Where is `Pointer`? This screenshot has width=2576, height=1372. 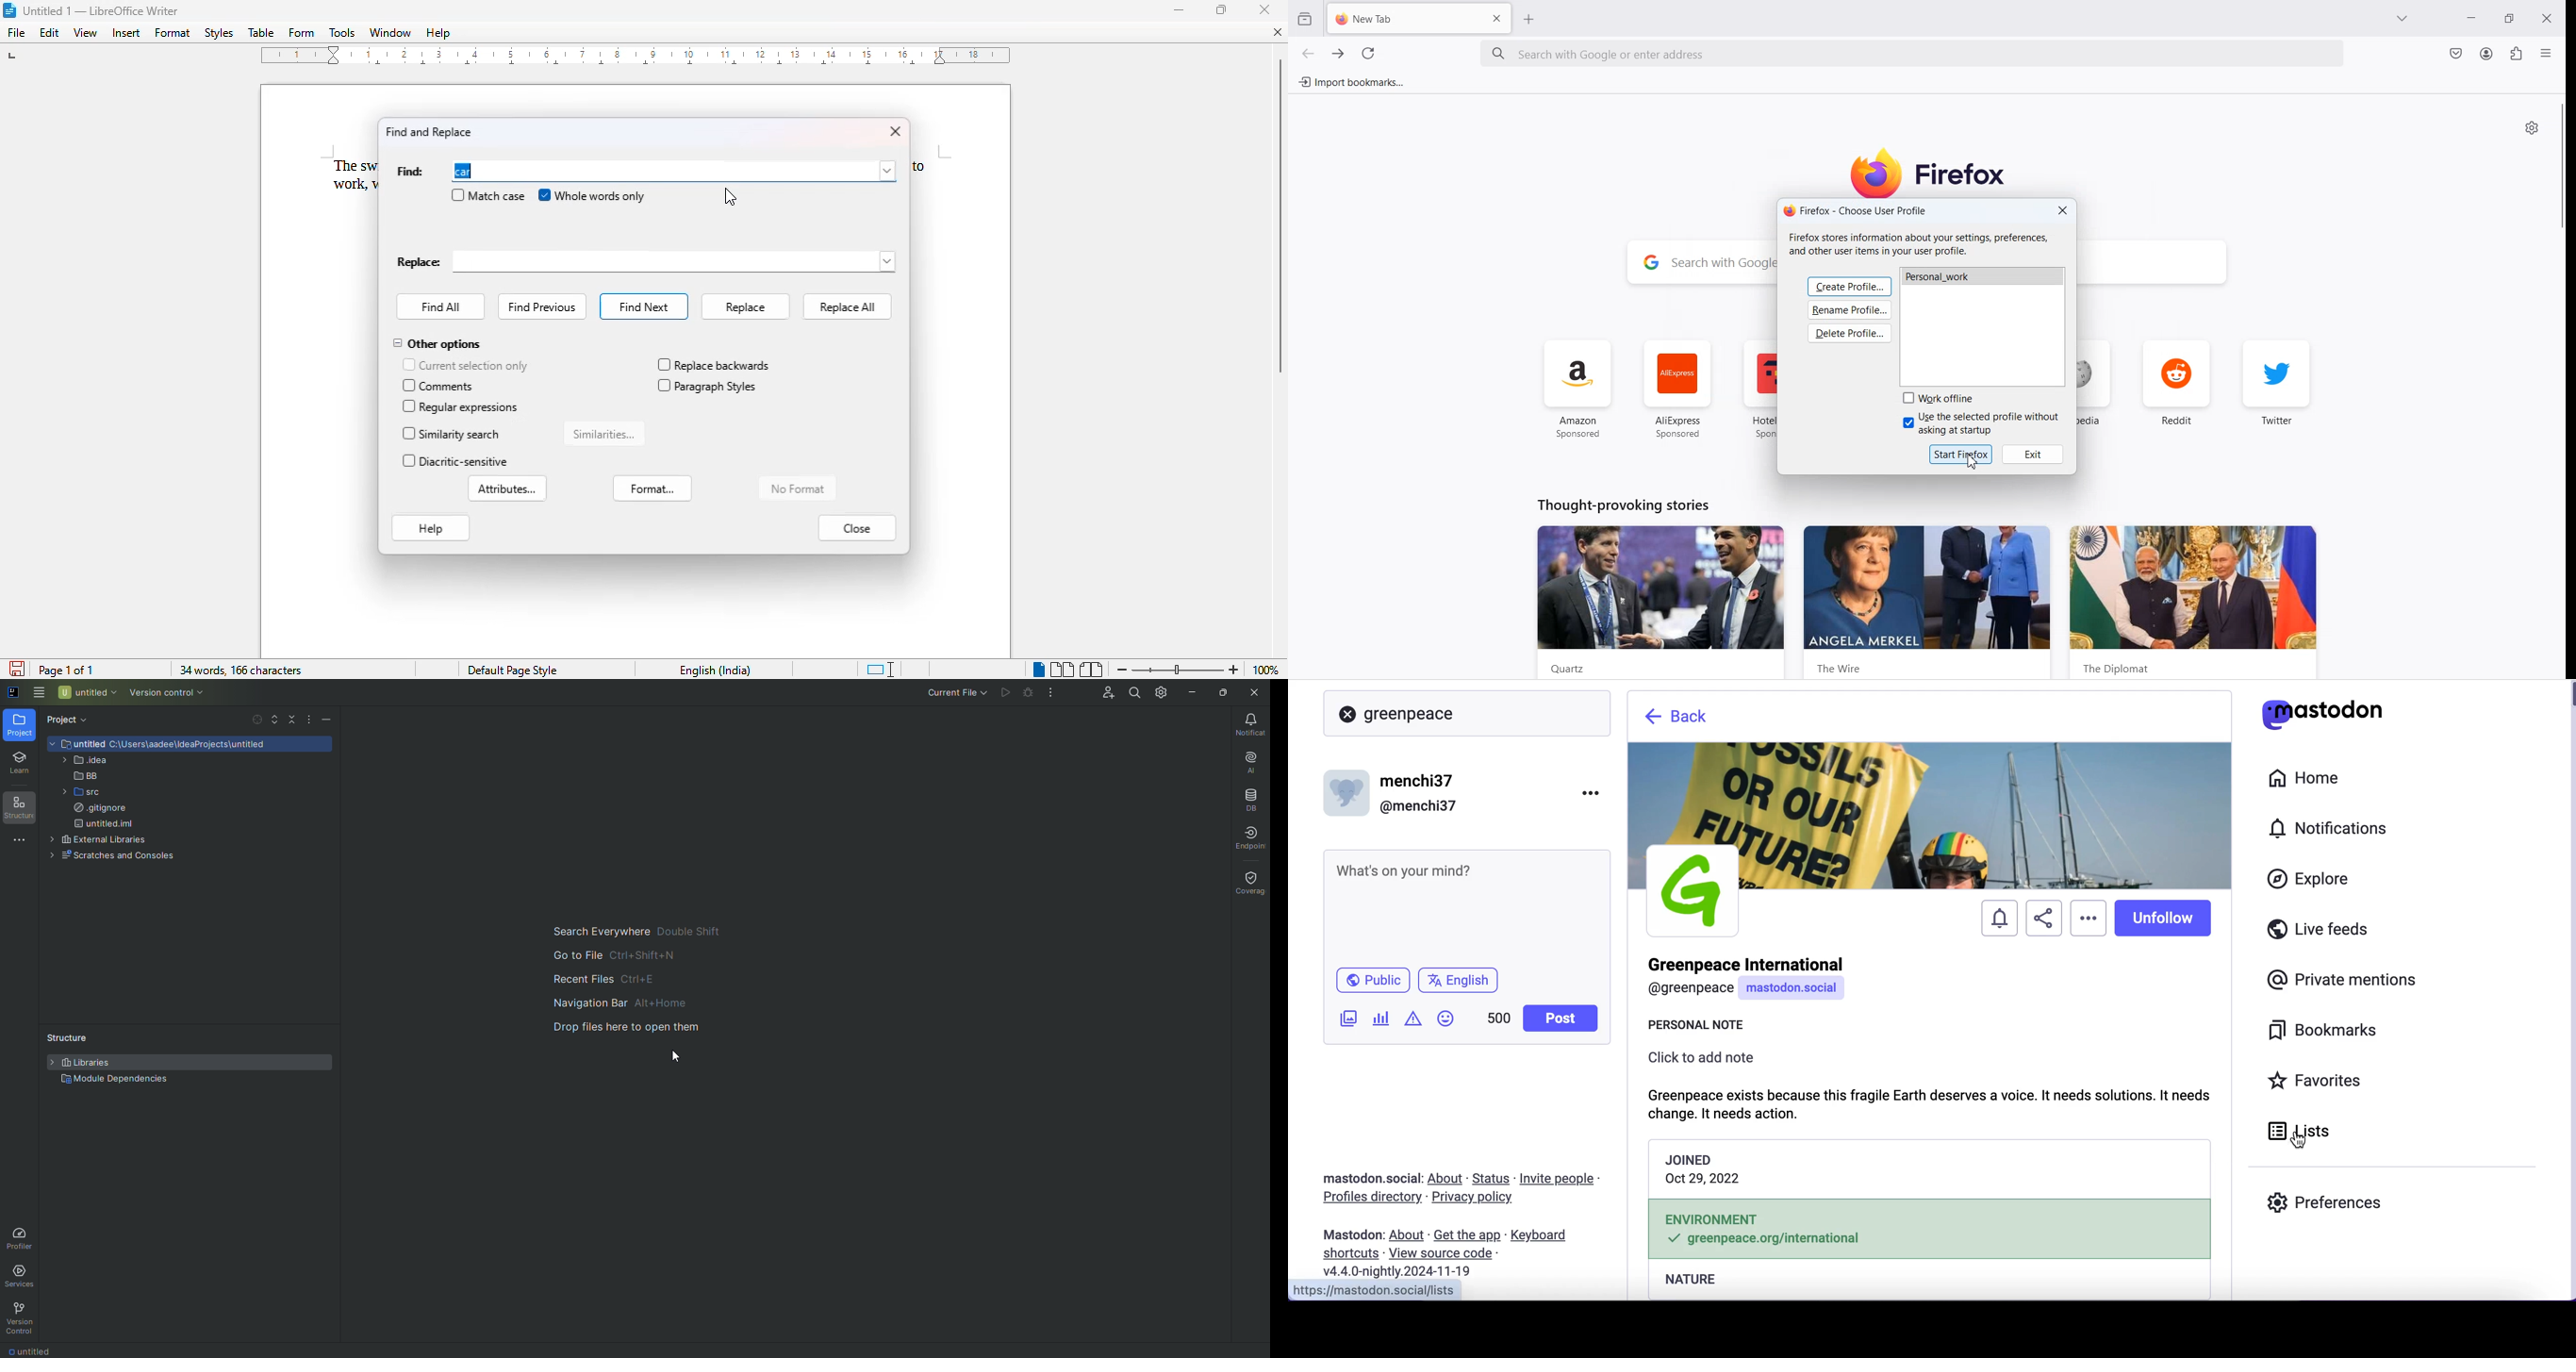
Pointer is located at coordinates (675, 1056).